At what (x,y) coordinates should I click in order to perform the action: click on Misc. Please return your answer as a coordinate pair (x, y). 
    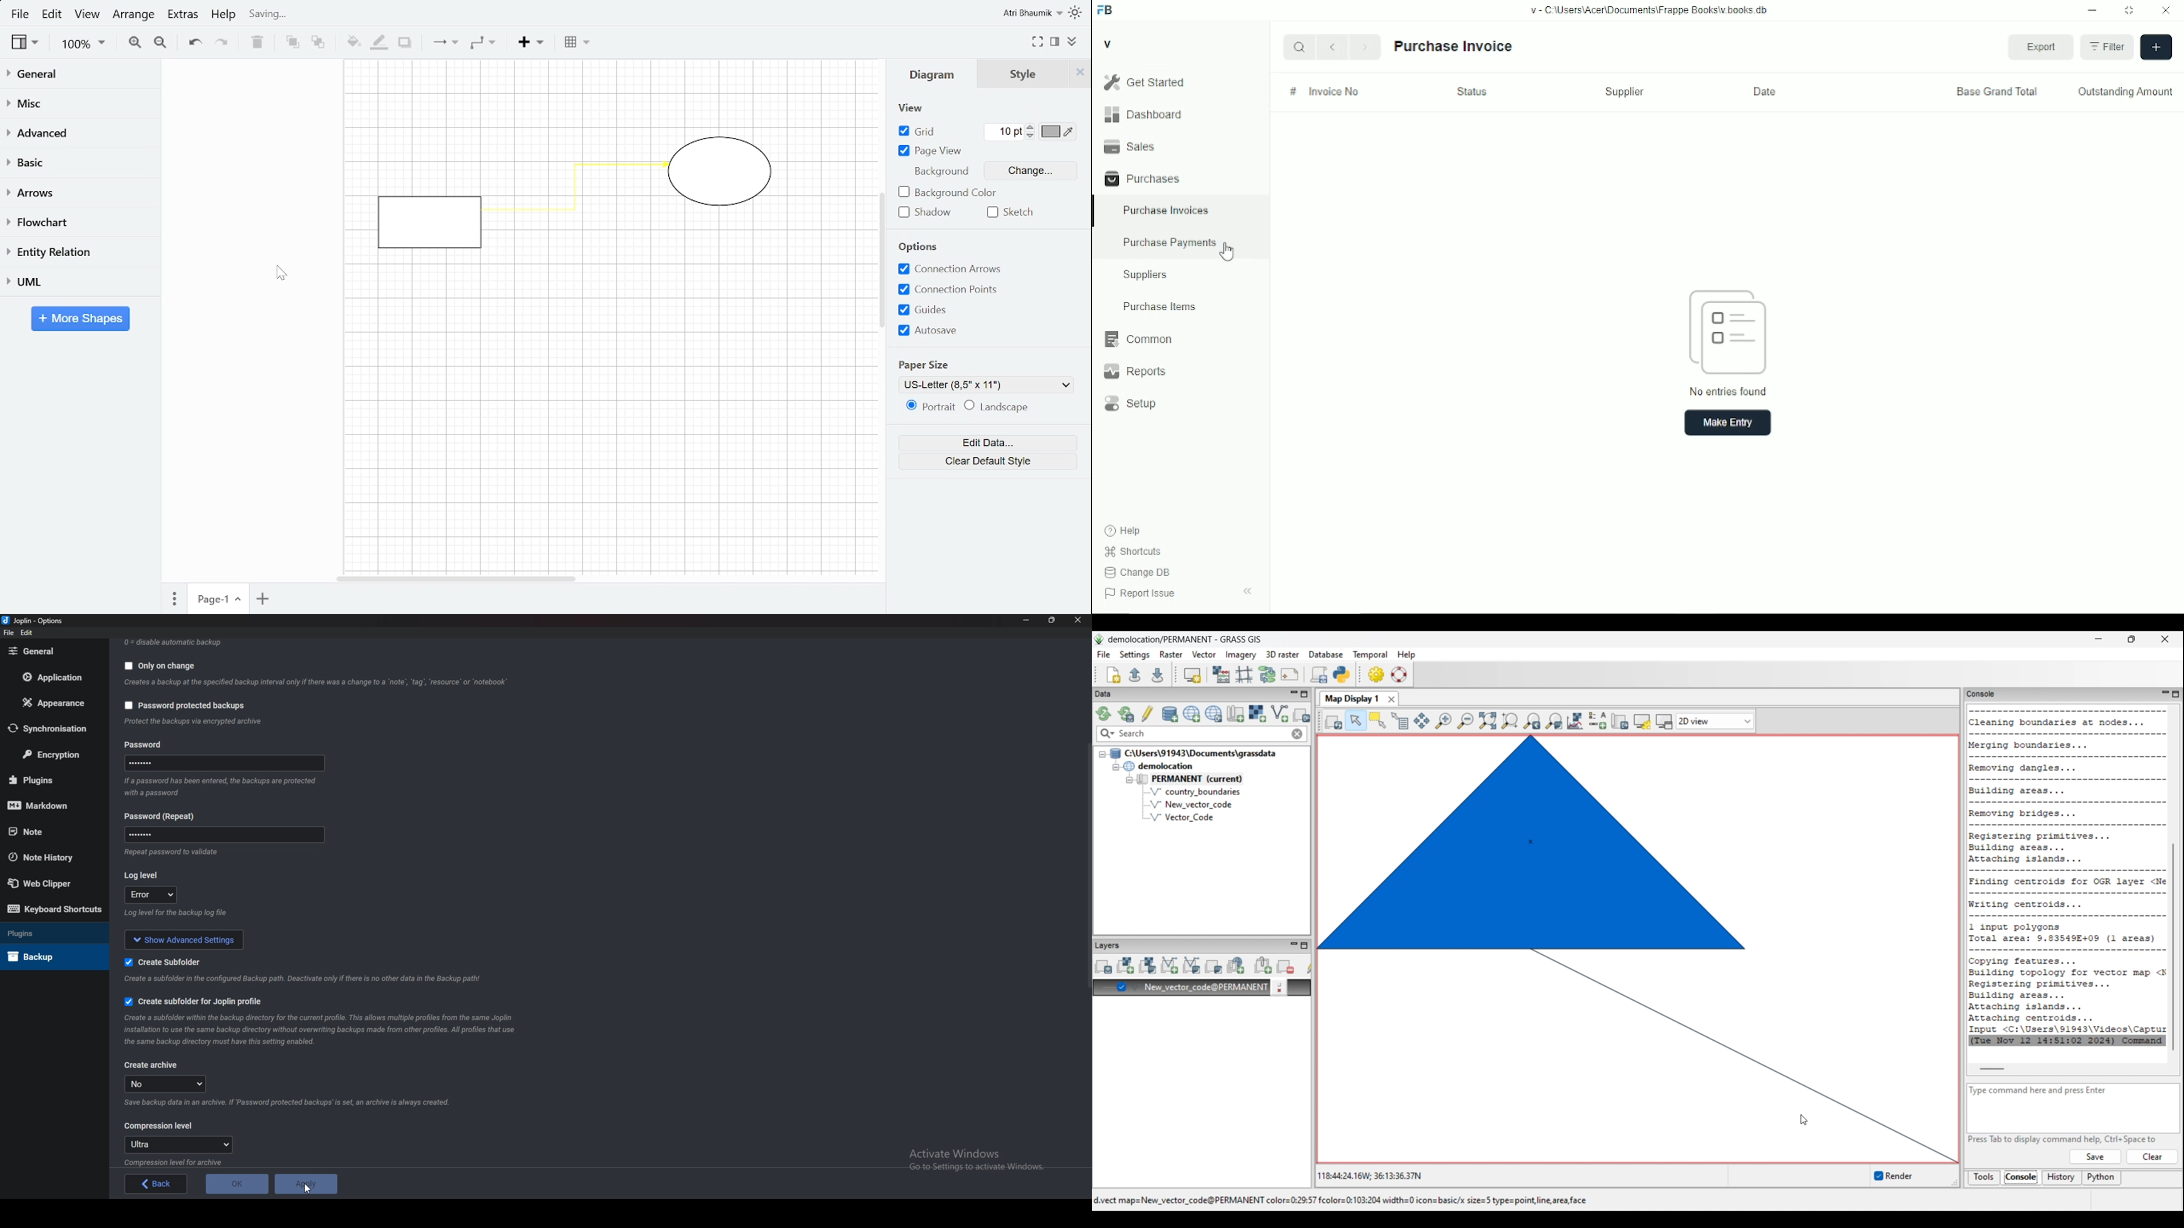
    Looking at the image, I should click on (79, 104).